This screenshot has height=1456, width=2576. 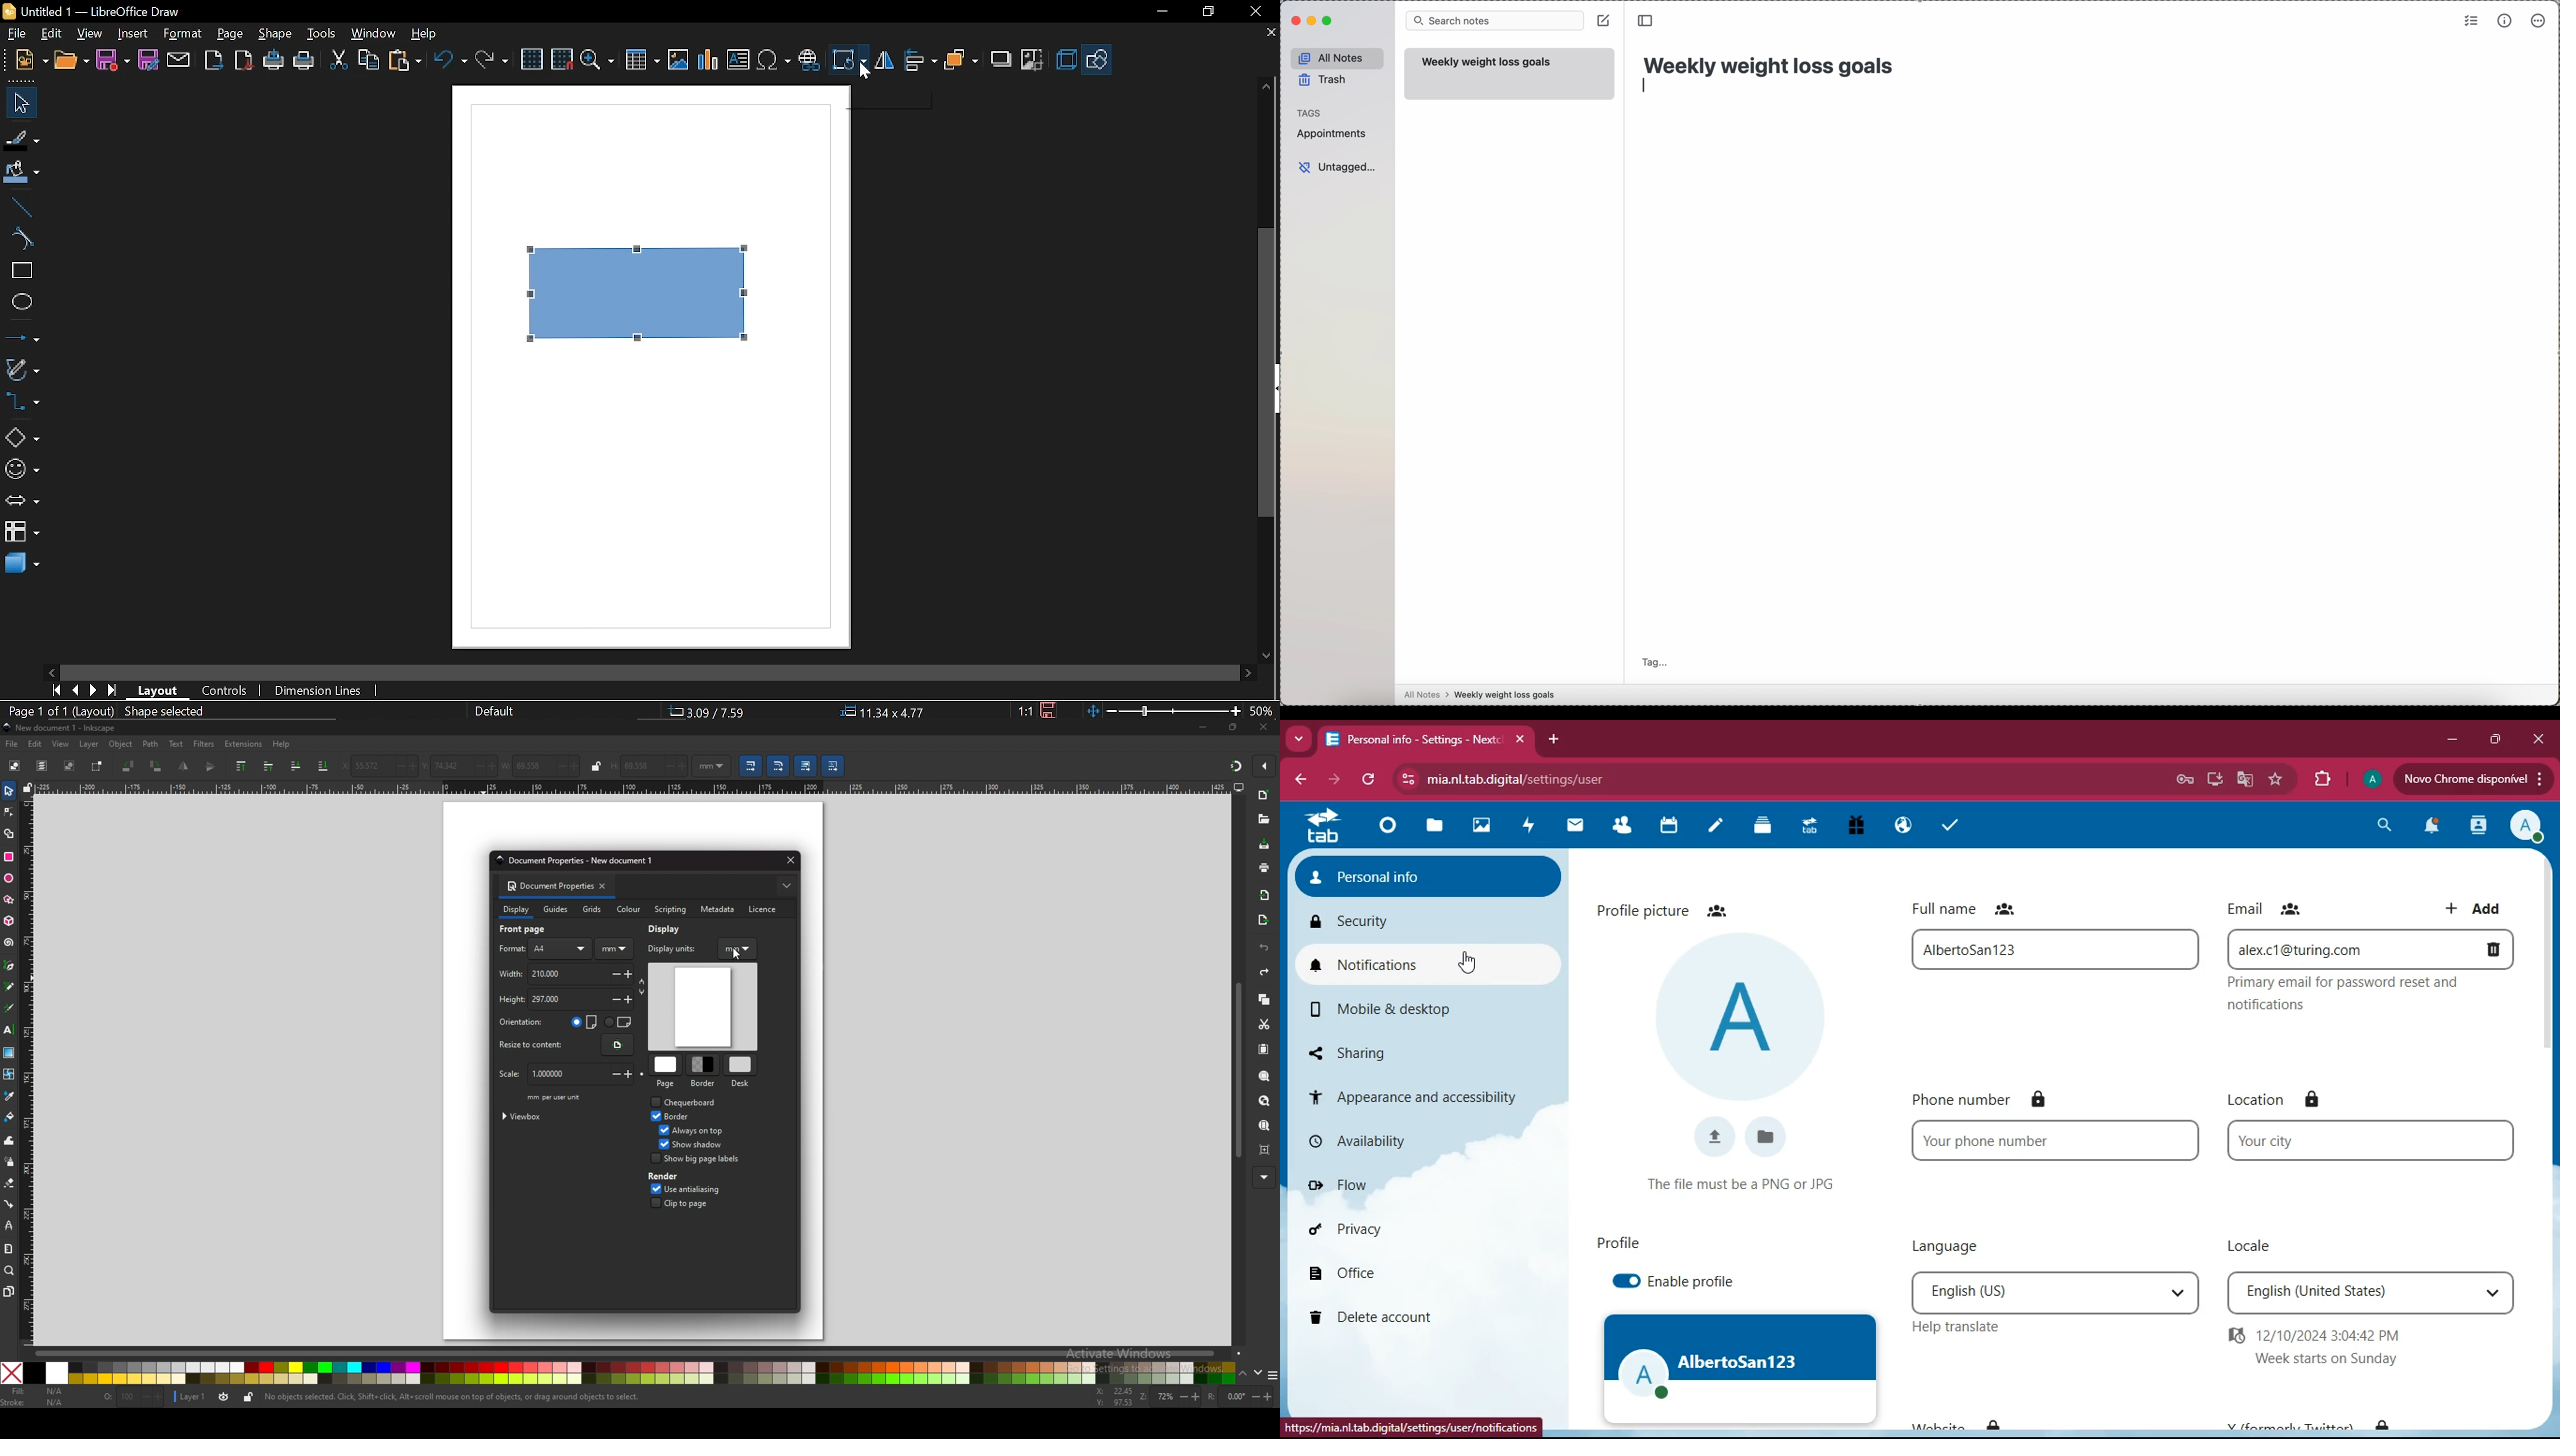 What do you see at coordinates (9, 1291) in the screenshot?
I see `pages` at bounding box center [9, 1291].